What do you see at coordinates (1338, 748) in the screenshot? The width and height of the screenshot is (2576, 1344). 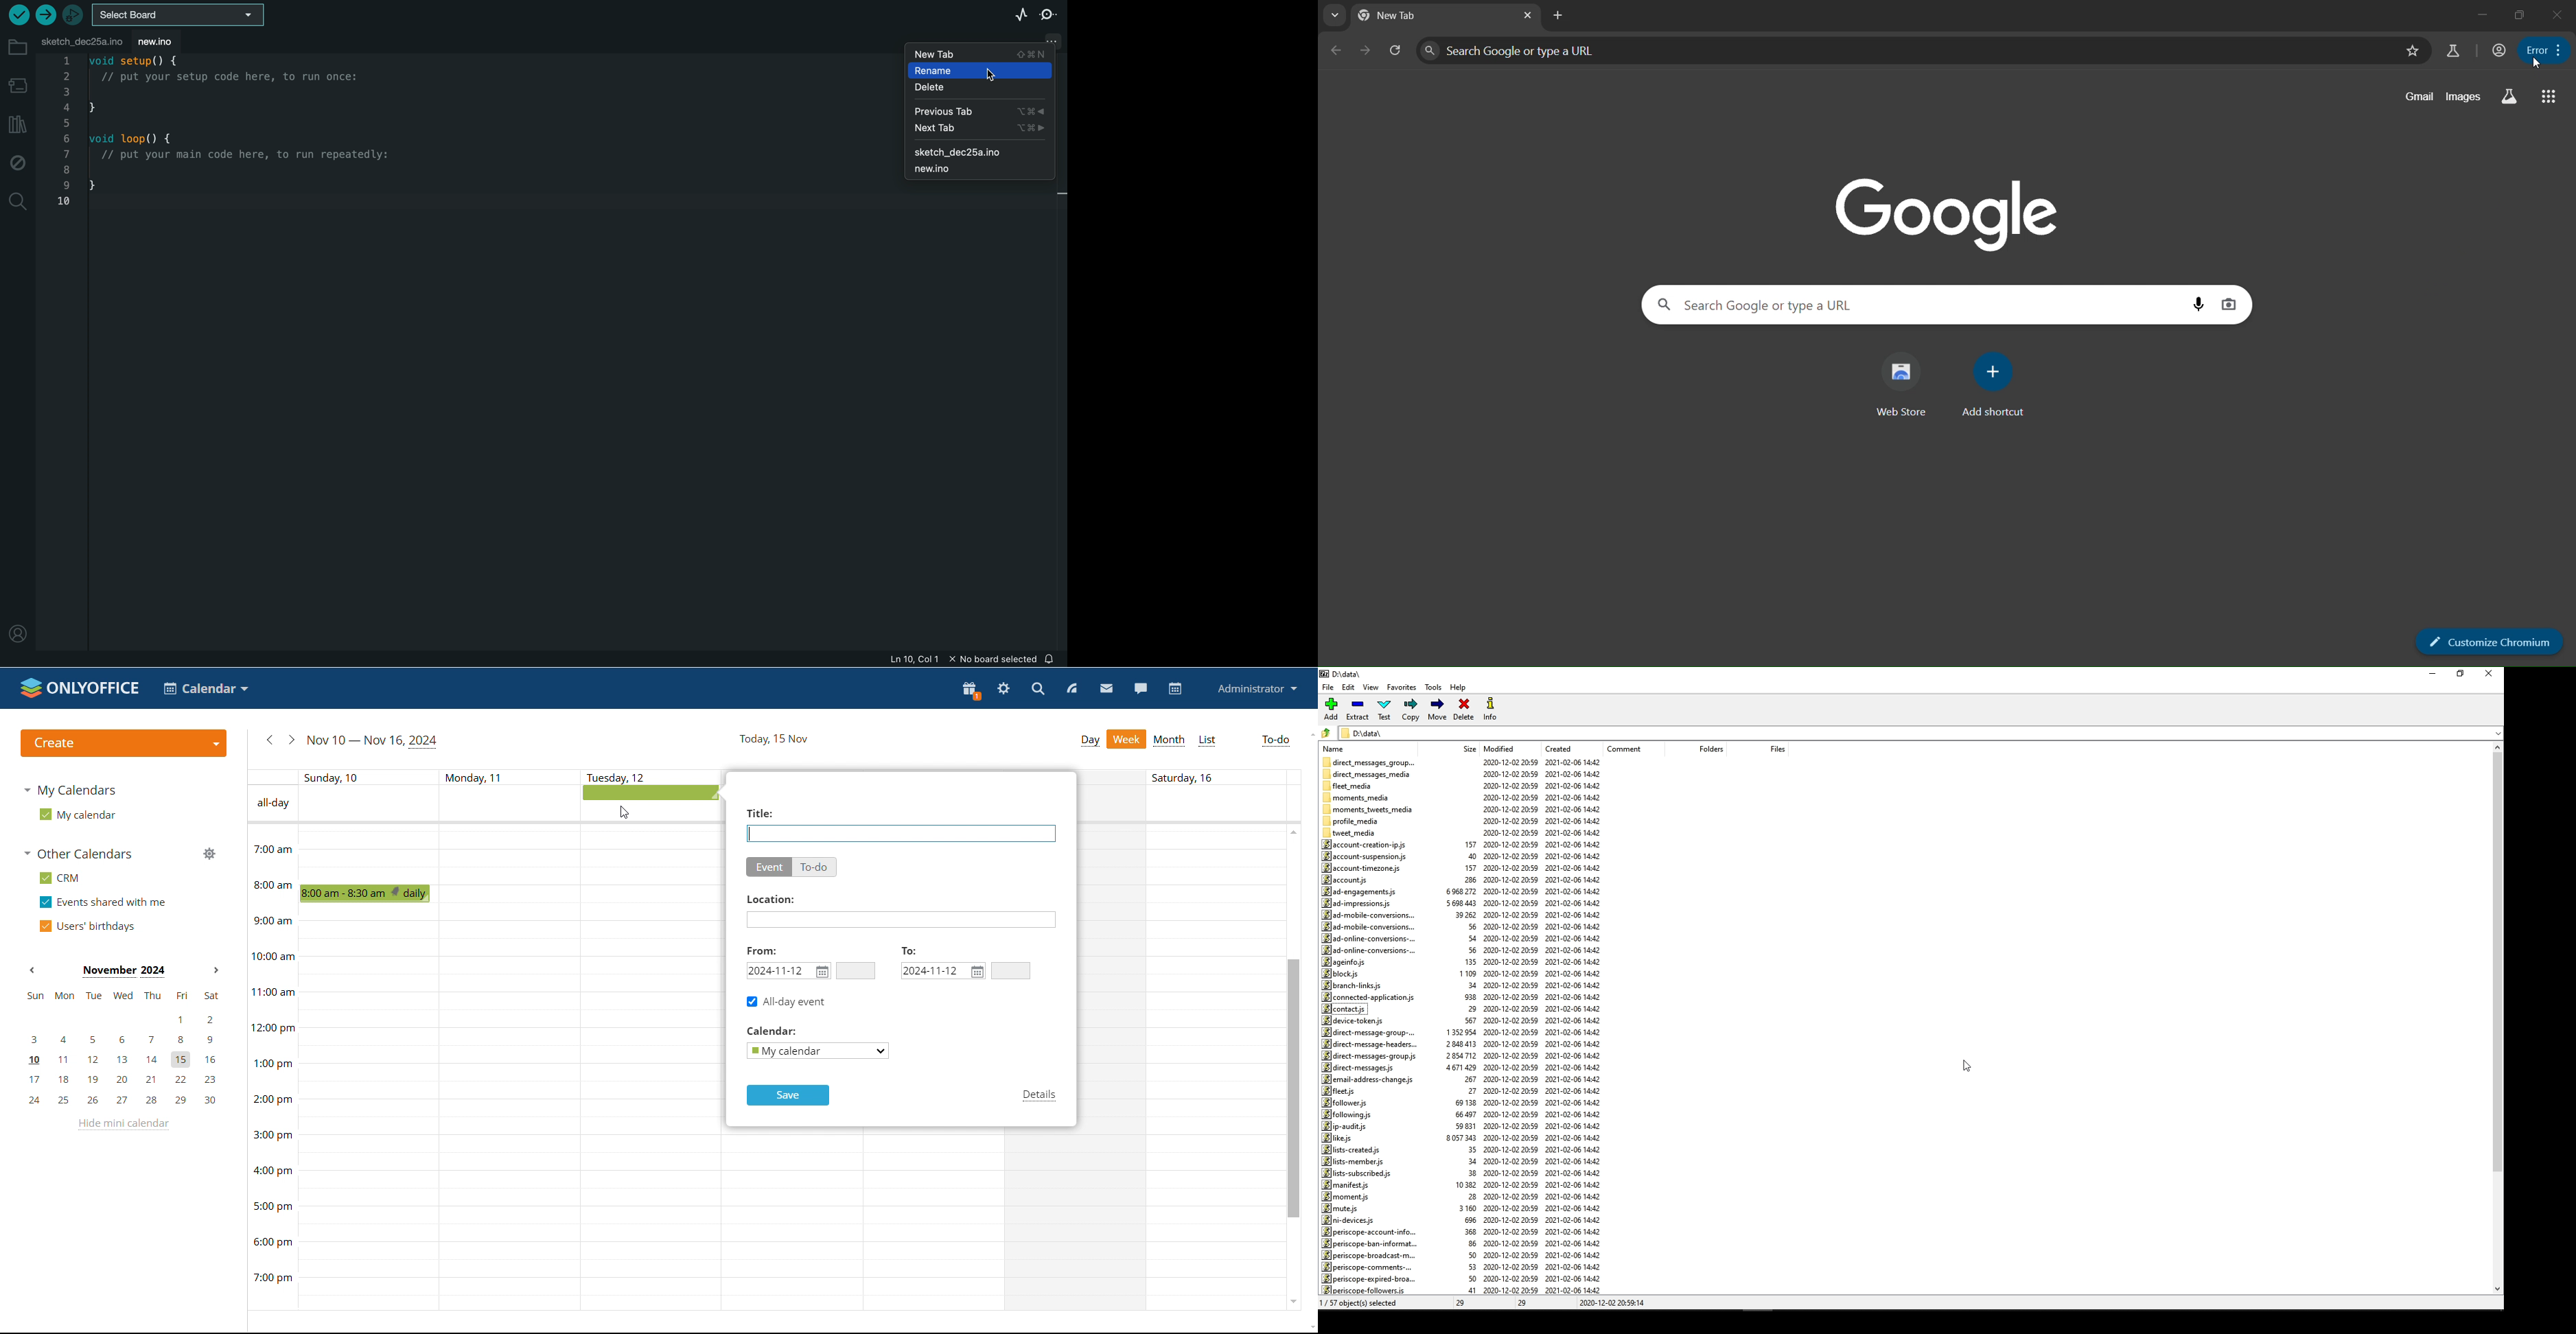 I see `name` at bounding box center [1338, 748].